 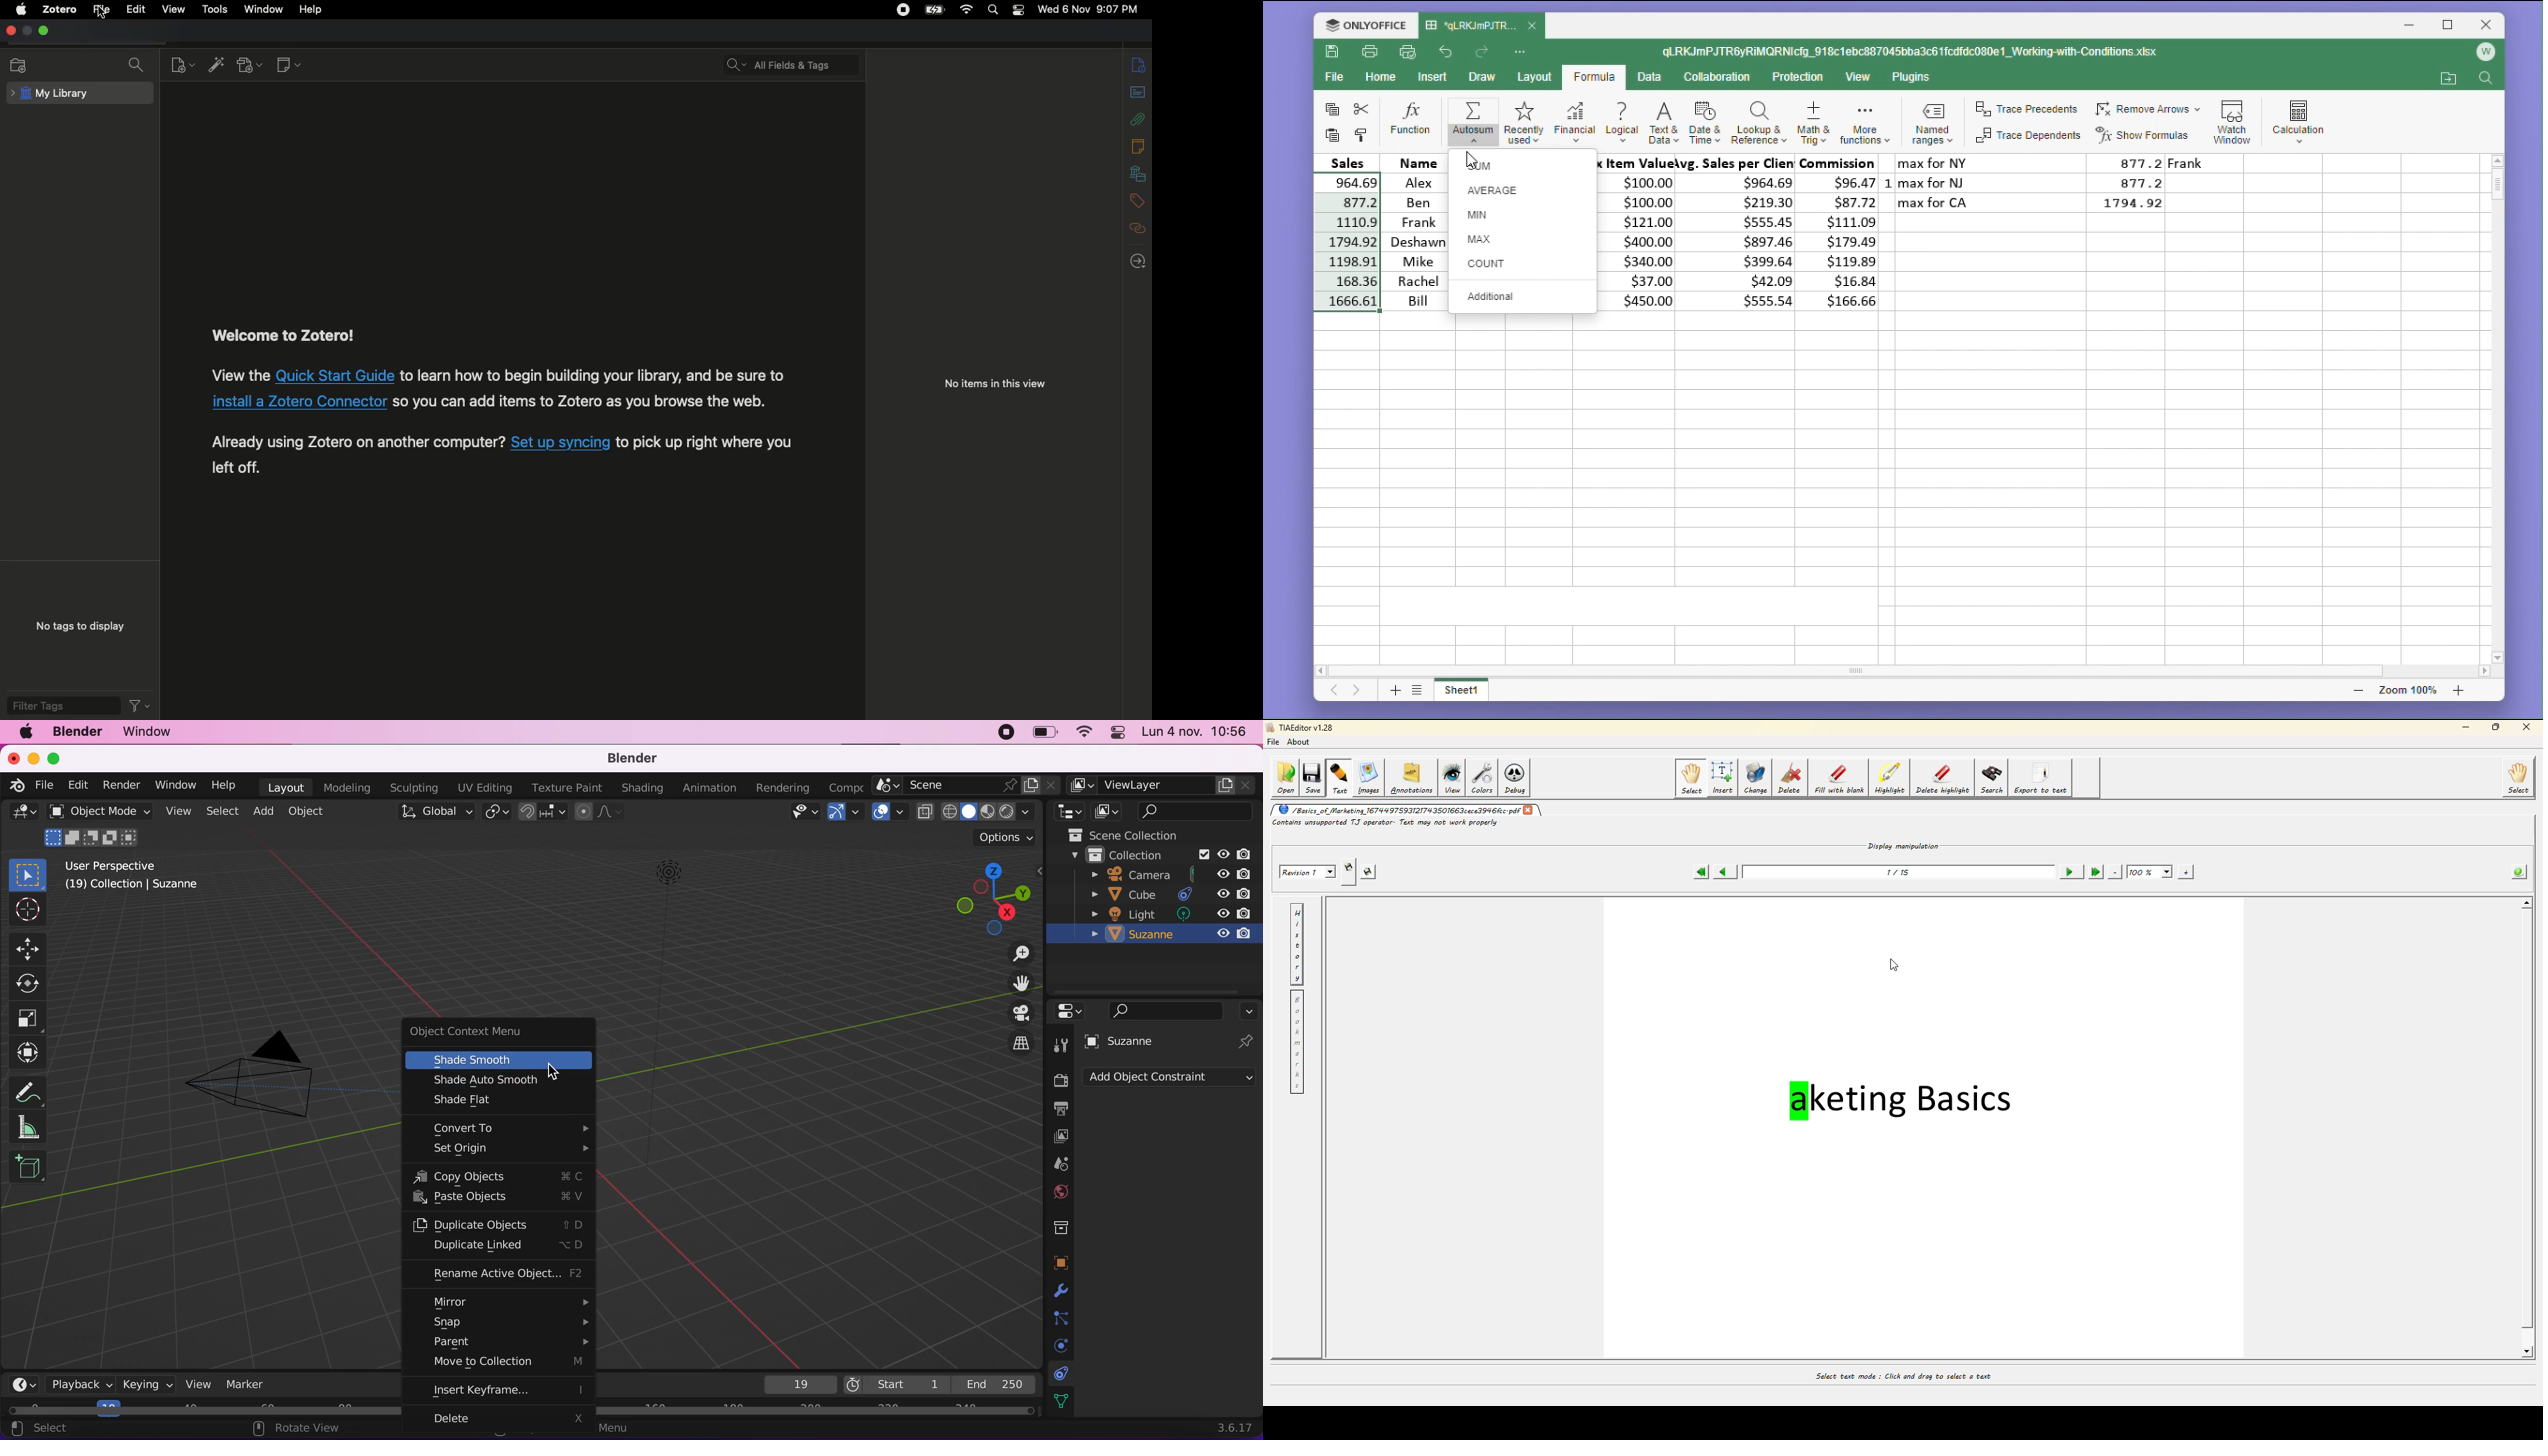 I want to click on switch the current view, so click(x=1020, y=1043).